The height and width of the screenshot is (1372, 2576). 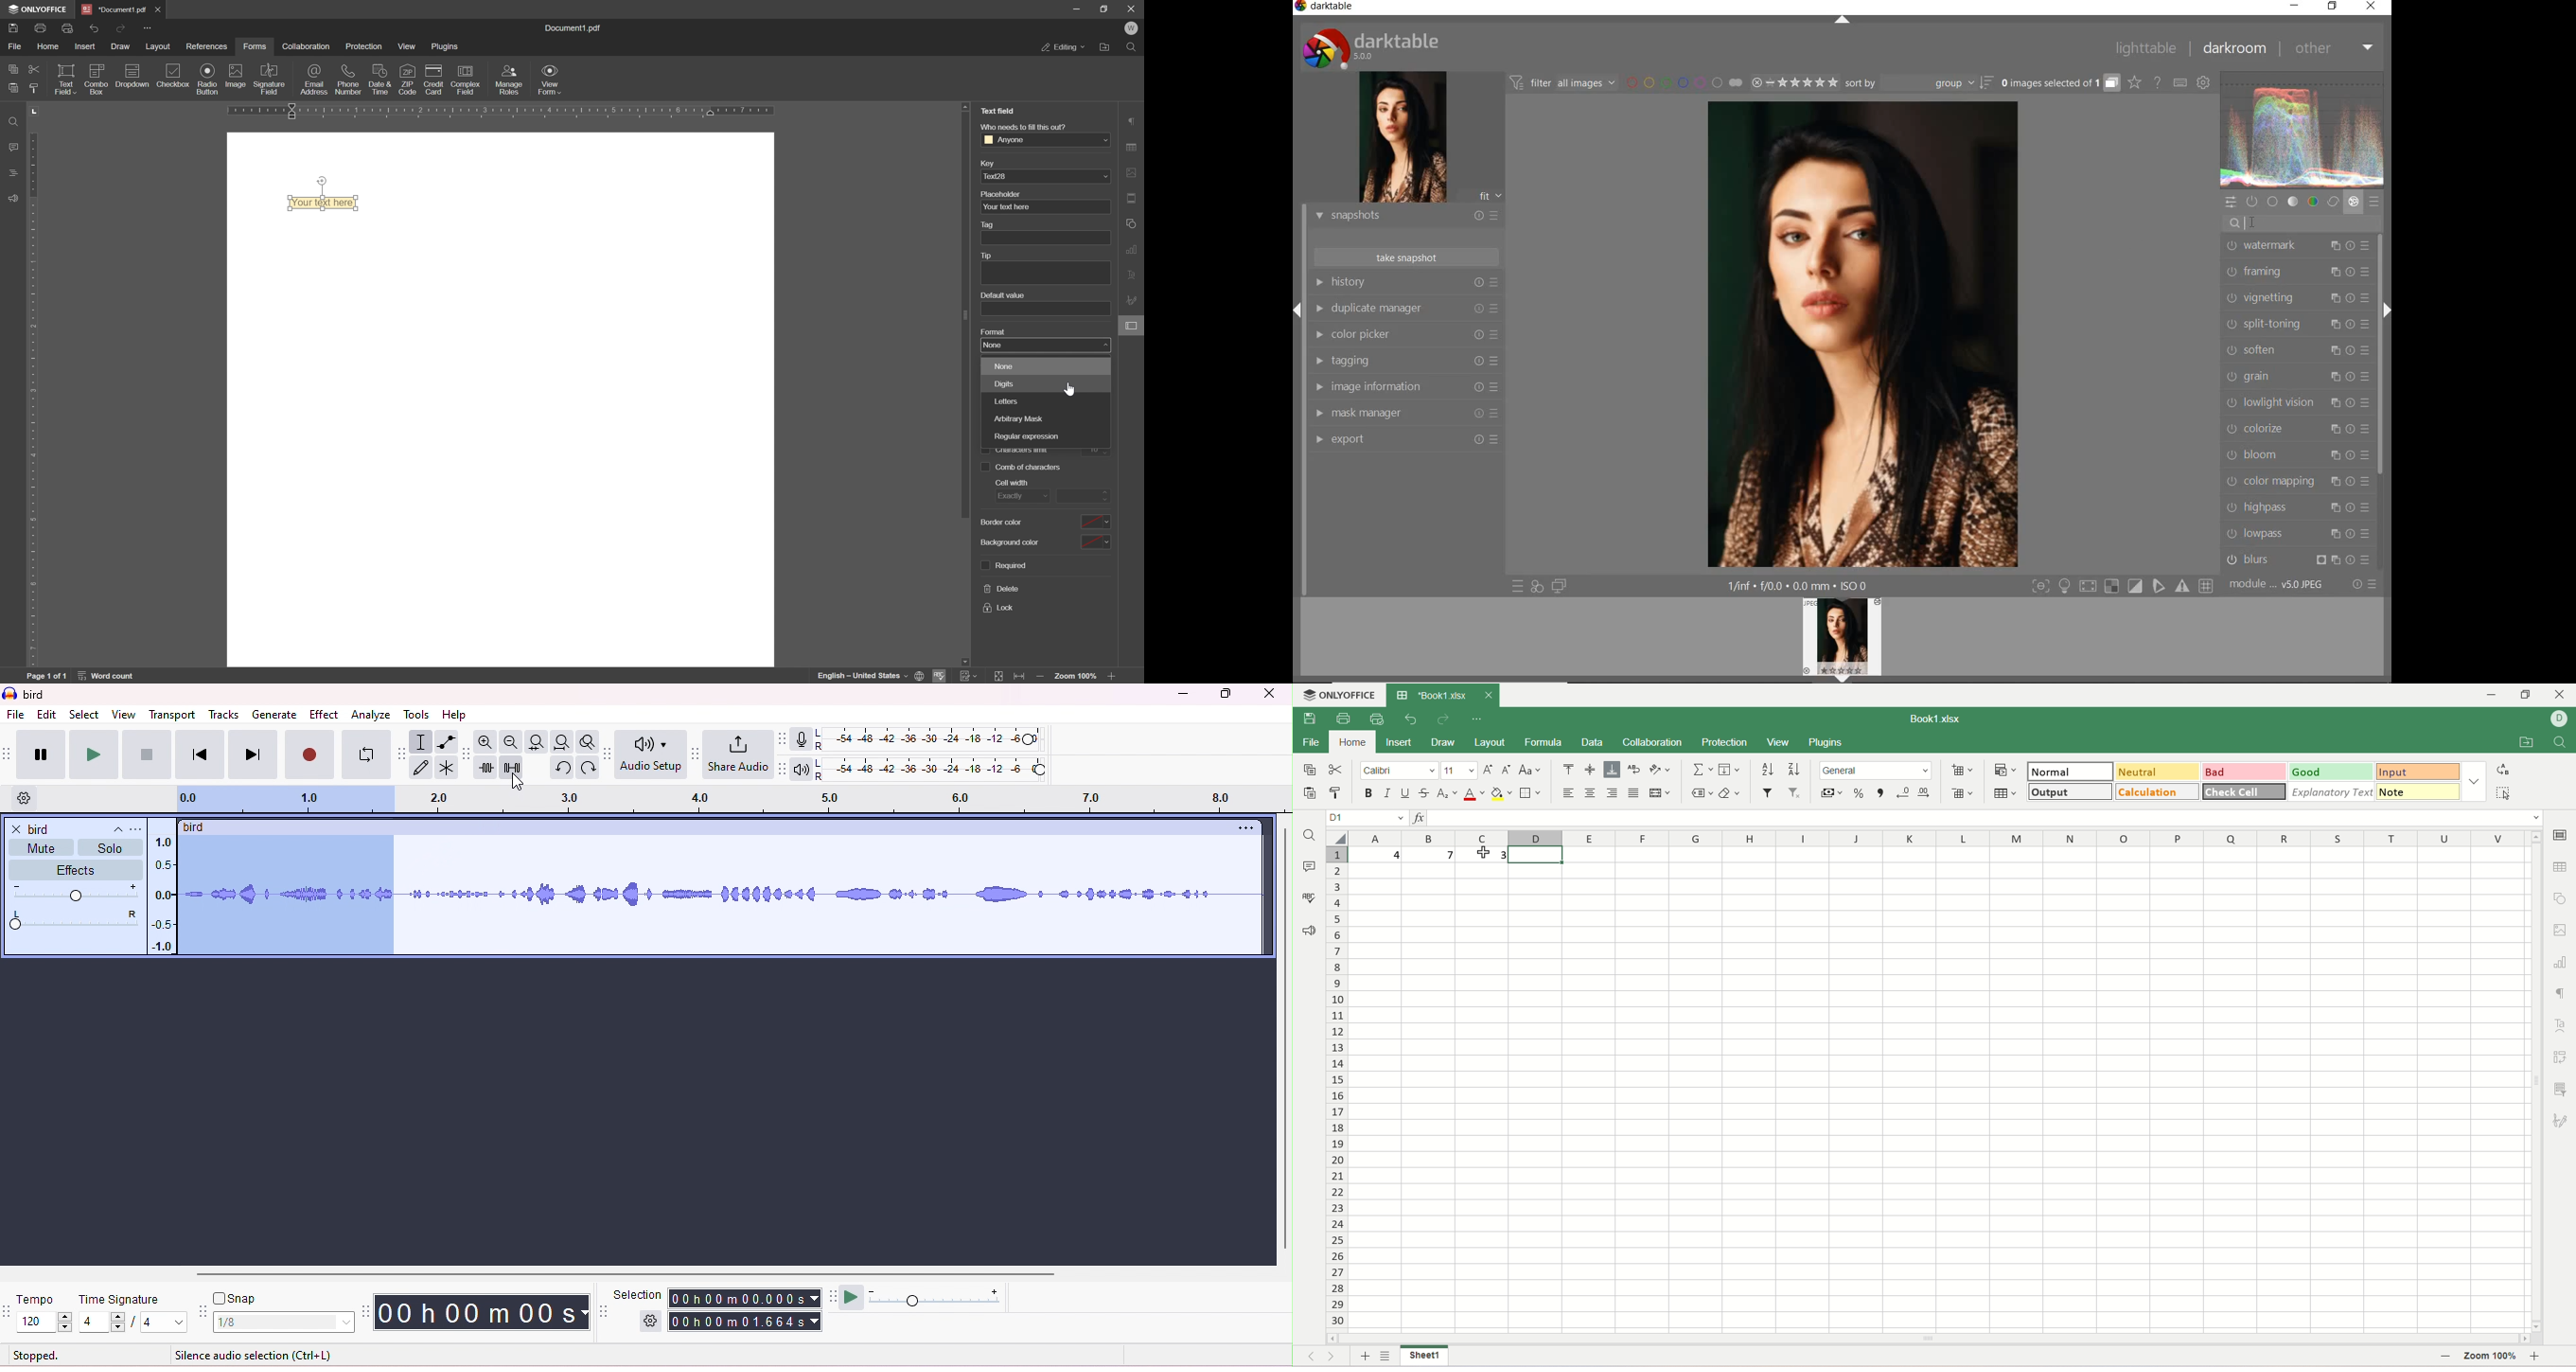 I want to click on signature settings, so click(x=2564, y=1121).